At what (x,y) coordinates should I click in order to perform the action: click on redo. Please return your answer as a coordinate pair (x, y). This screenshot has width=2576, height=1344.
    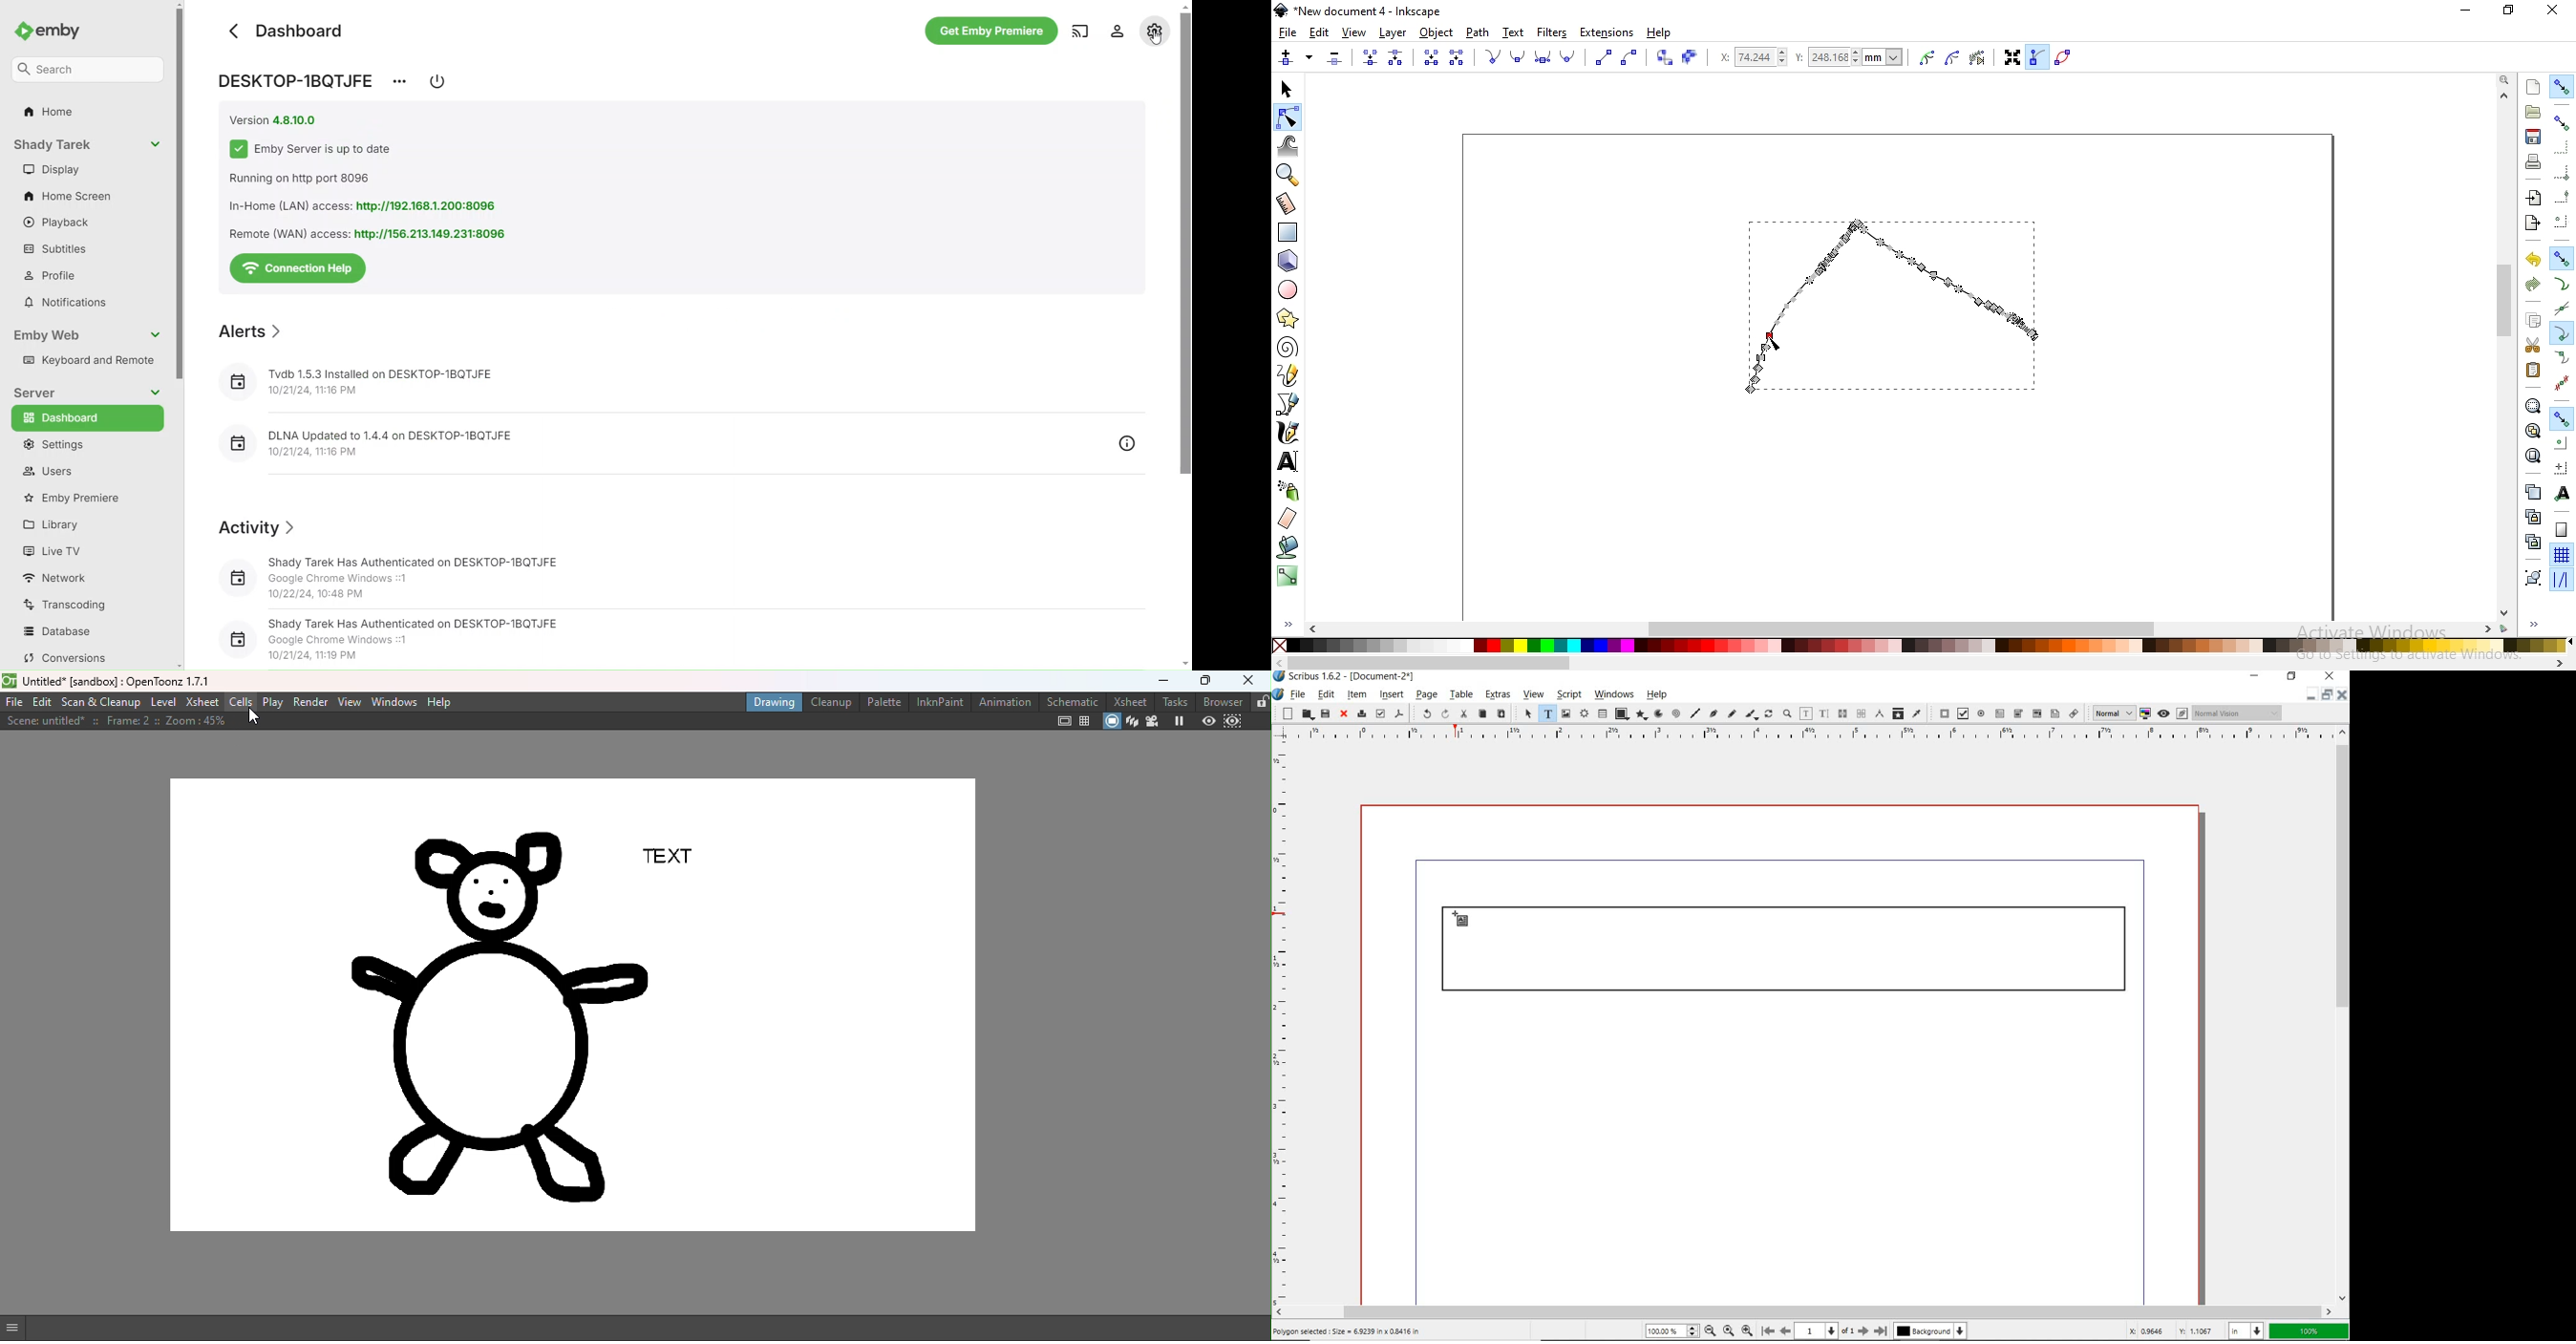
    Looking at the image, I should click on (2532, 285).